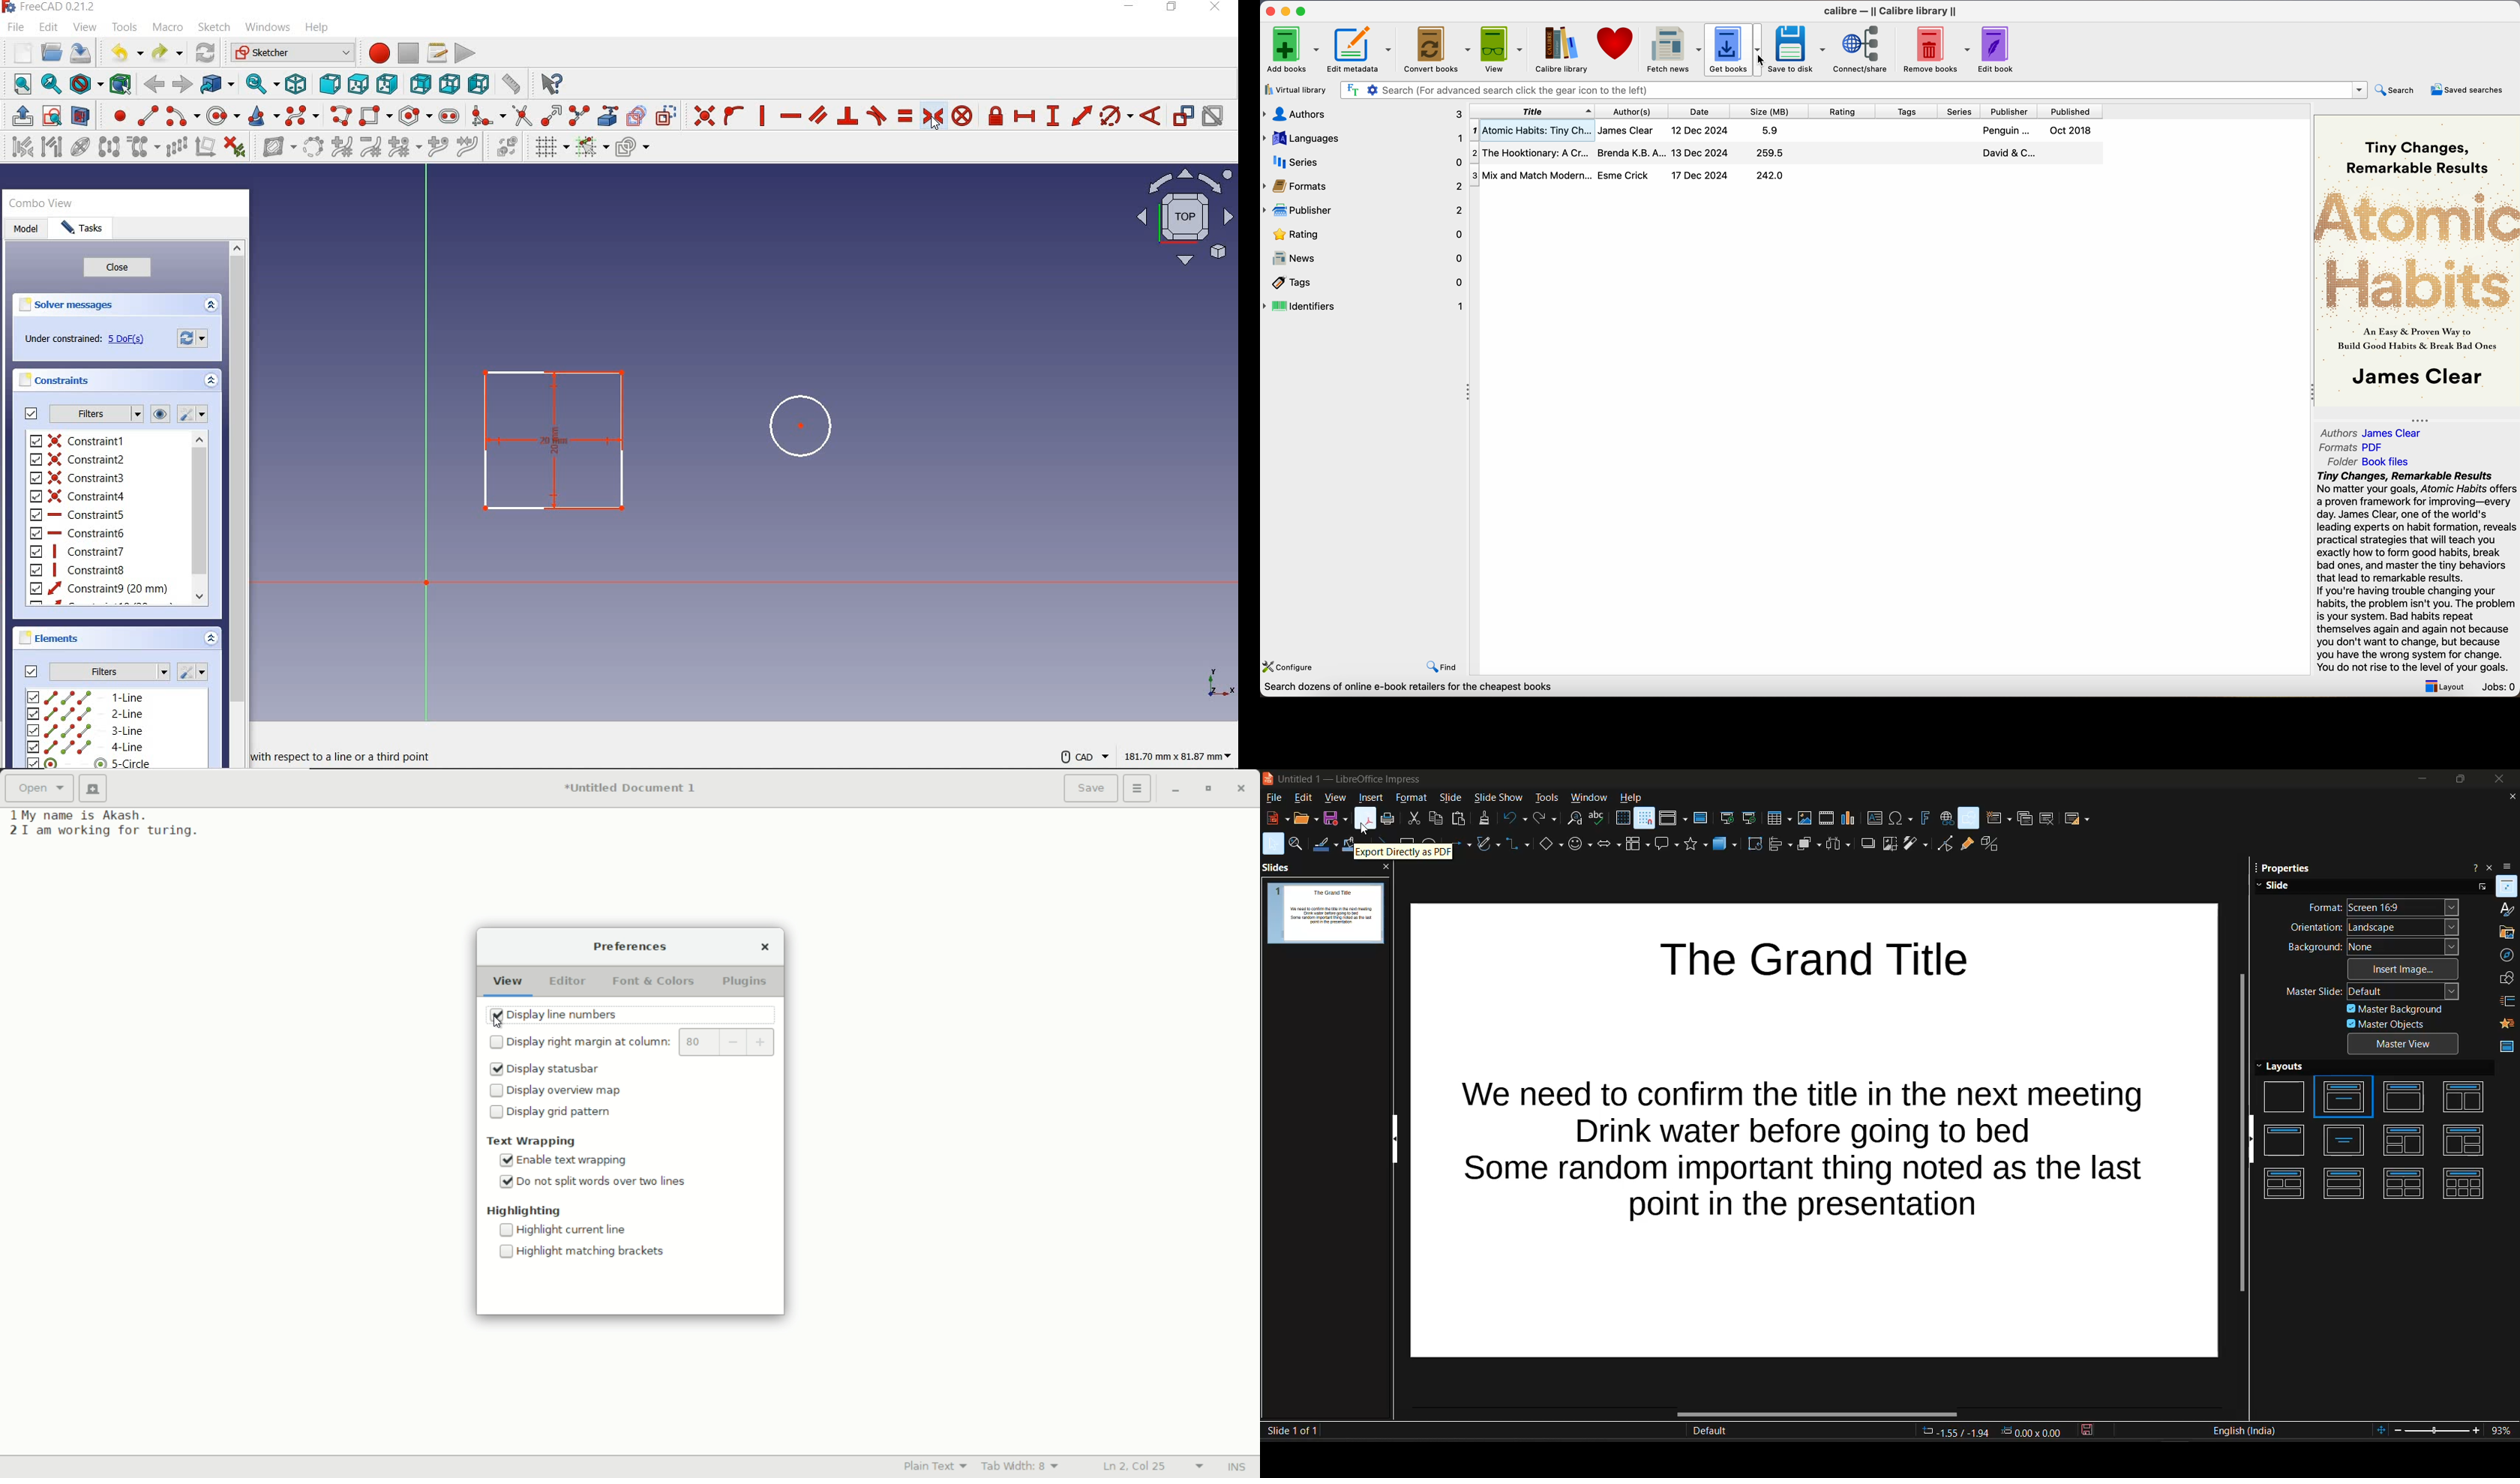 The image size is (2520, 1484). Describe the element at coordinates (318, 28) in the screenshot. I see `help` at that location.